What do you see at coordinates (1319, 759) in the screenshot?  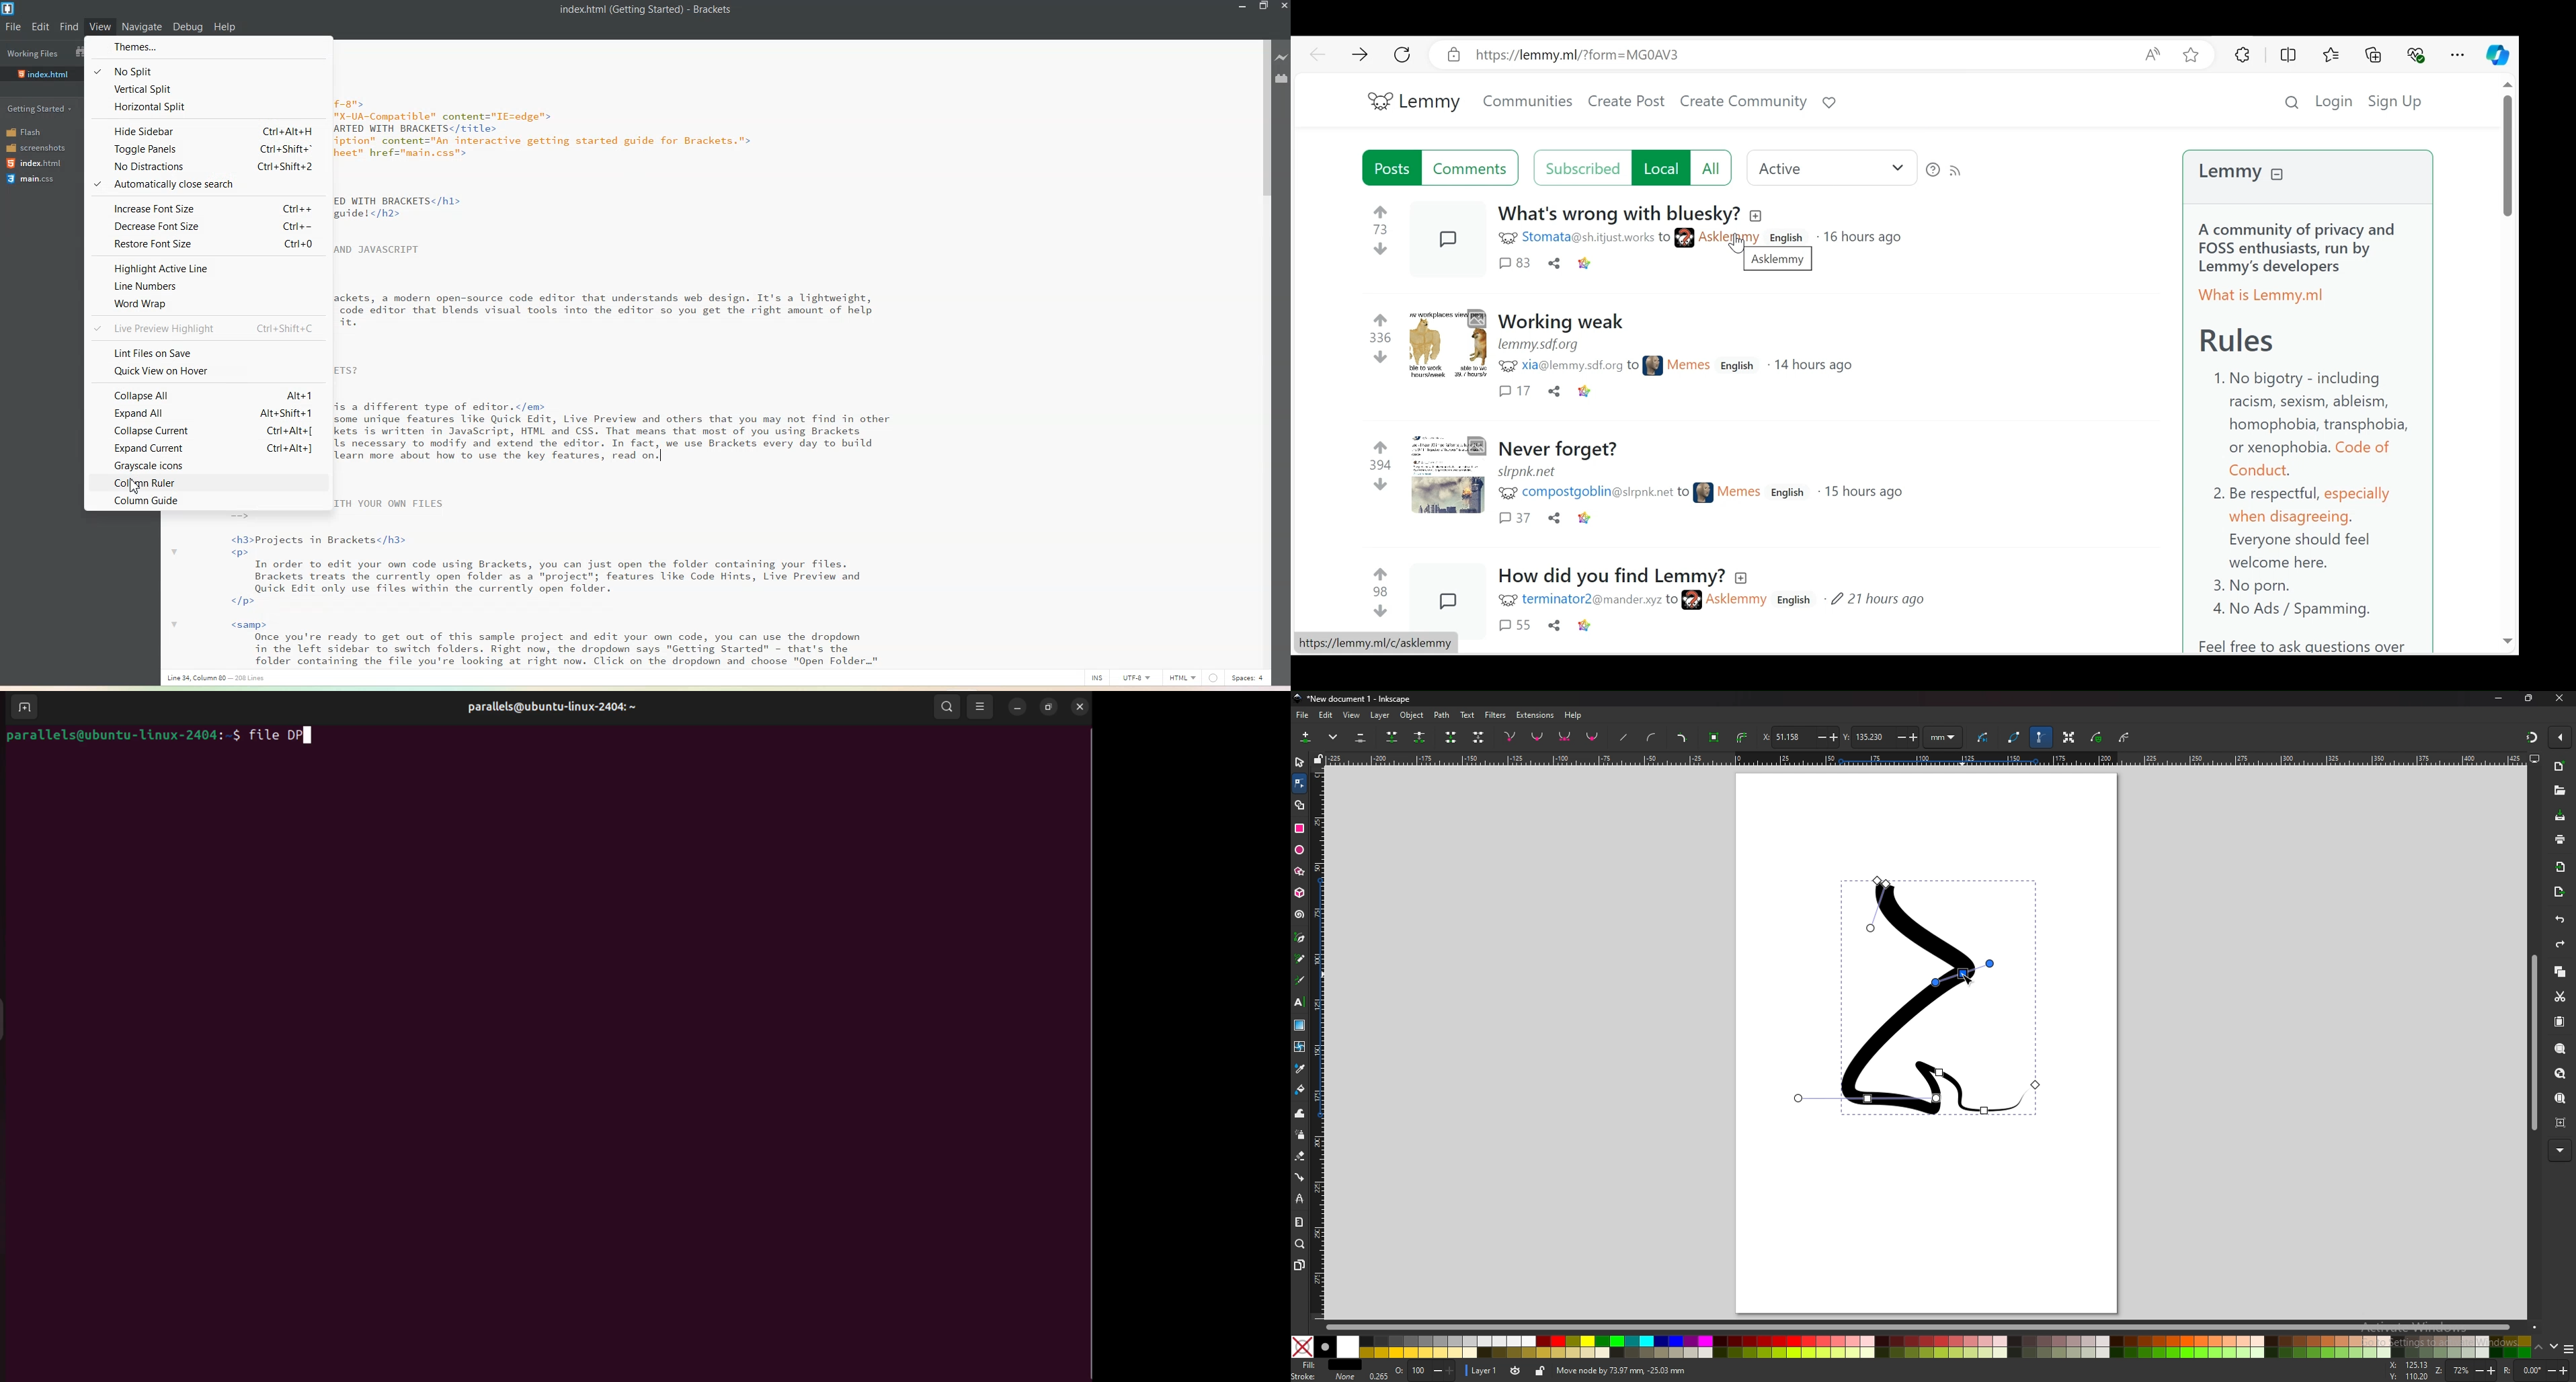 I see `toggle lock guide` at bounding box center [1319, 759].